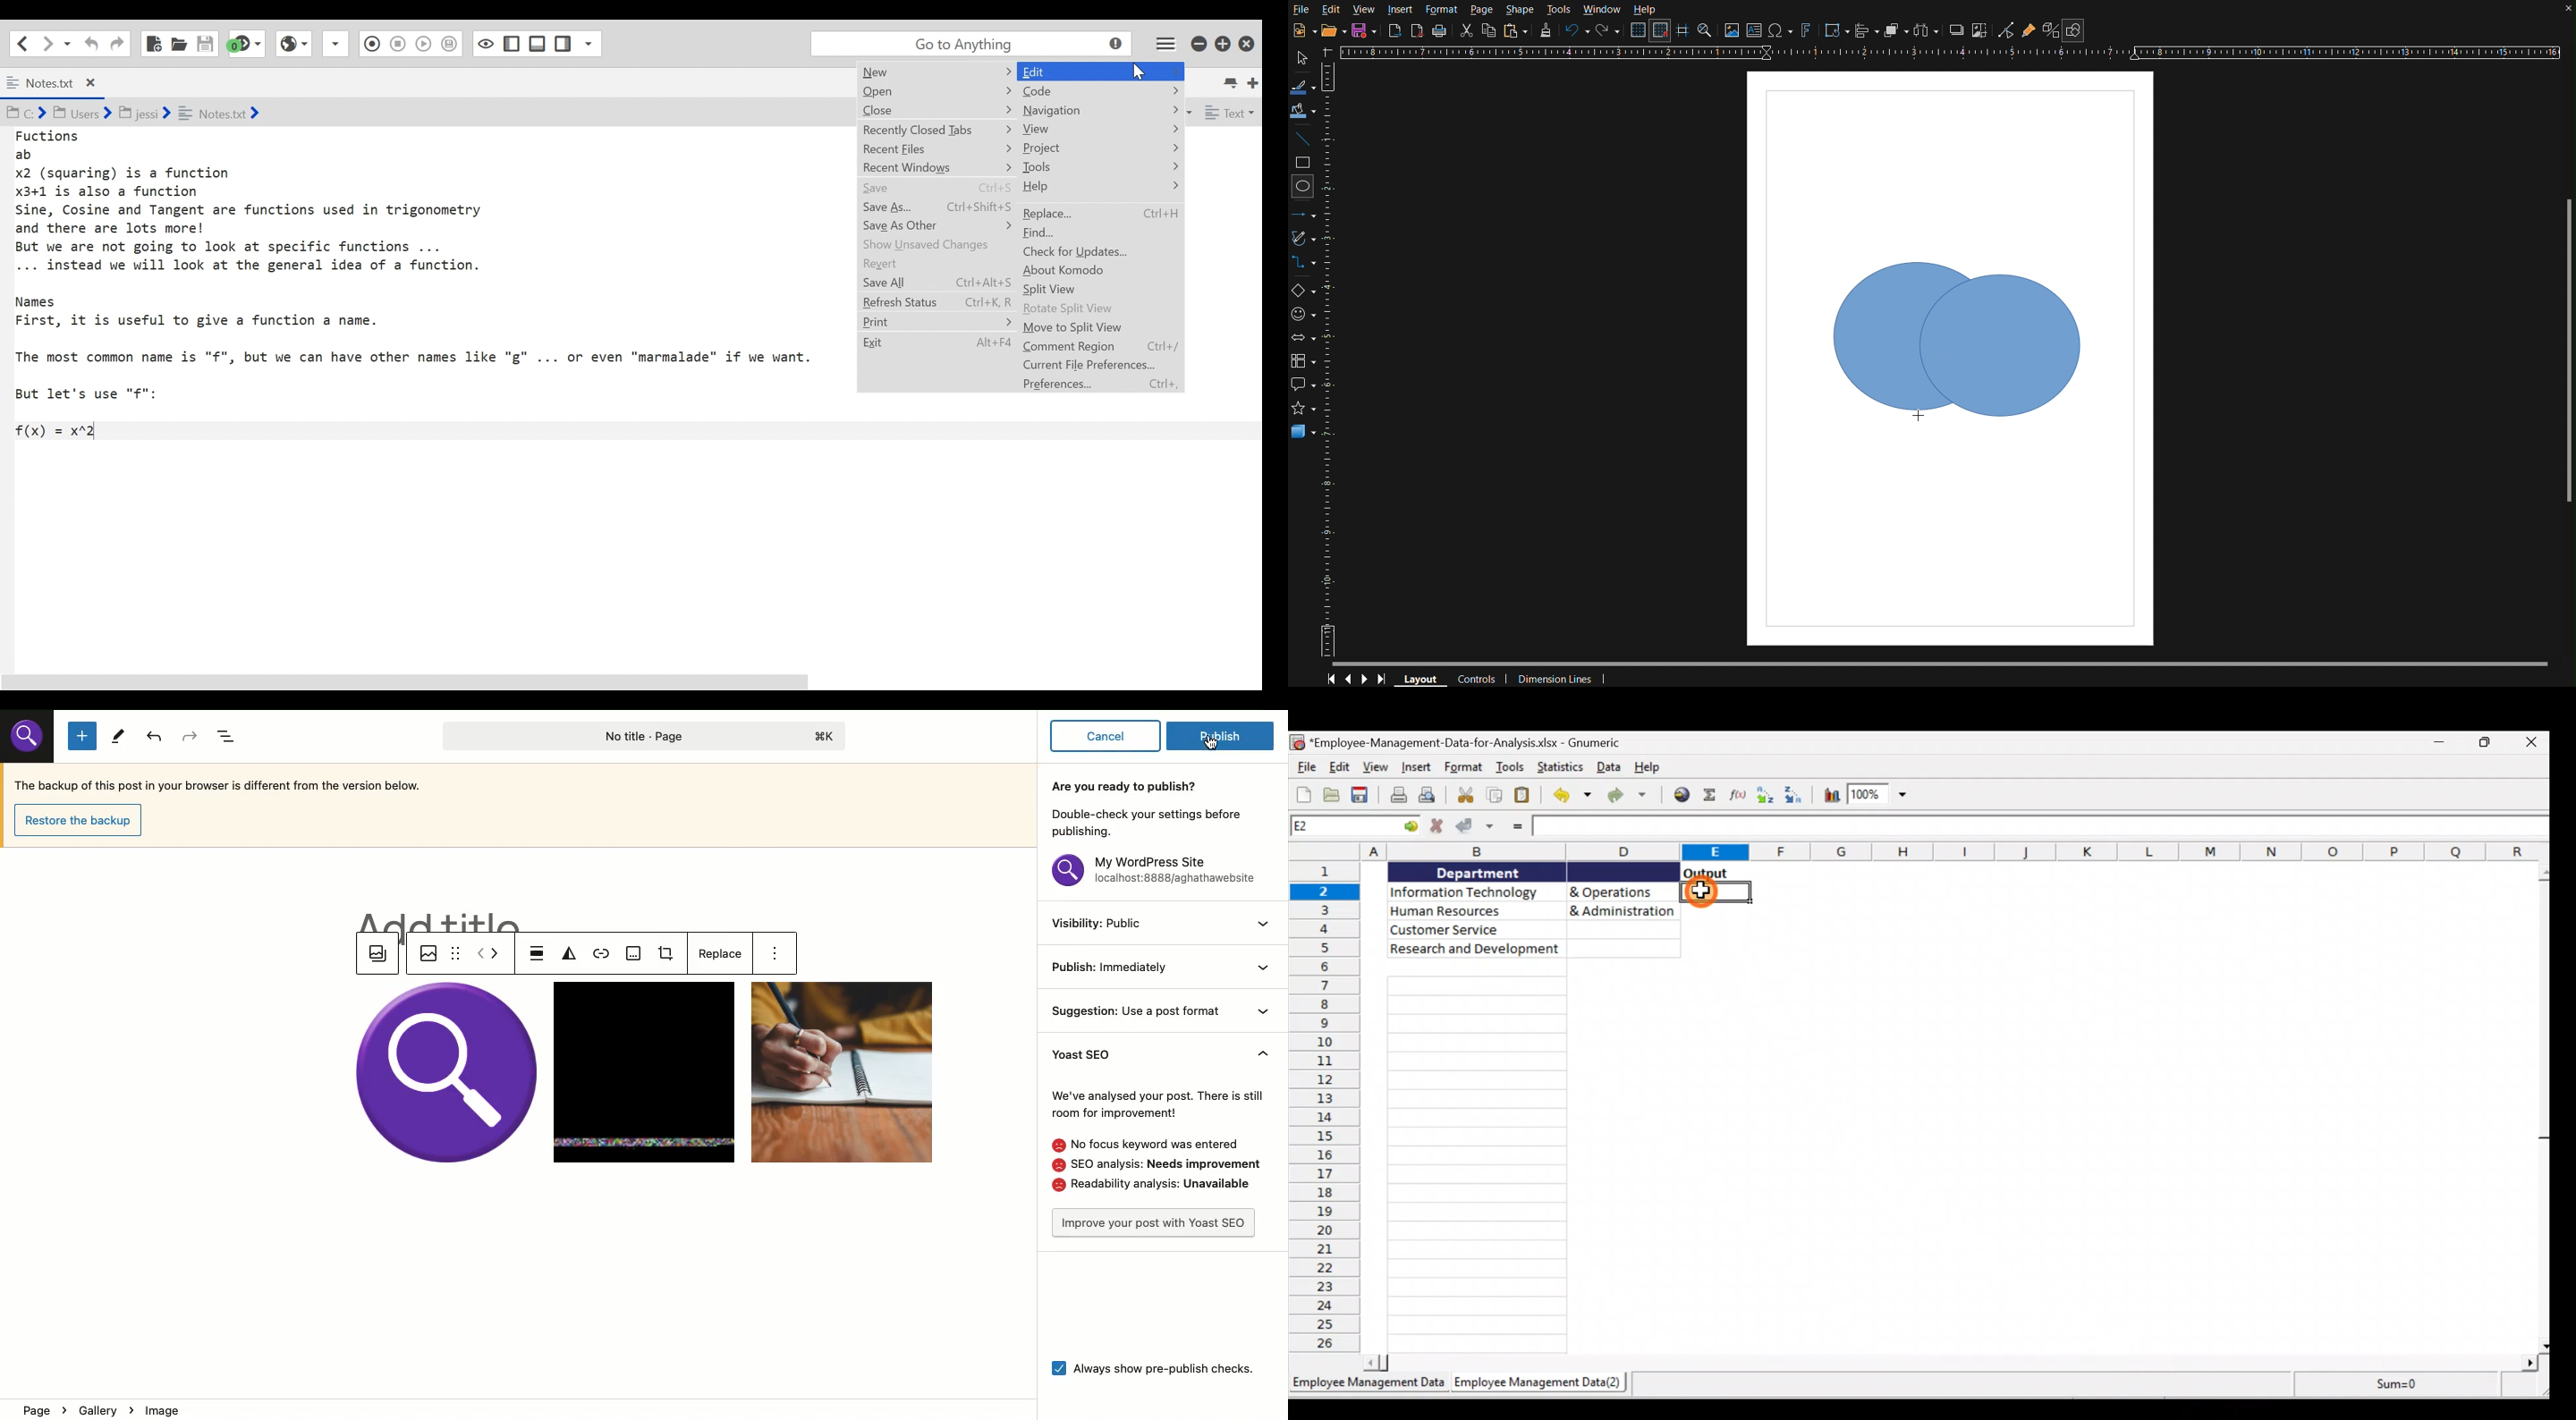 Image resolution: width=2576 pixels, height=1428 pixels. I want to click on Revert, so click(915, 265).